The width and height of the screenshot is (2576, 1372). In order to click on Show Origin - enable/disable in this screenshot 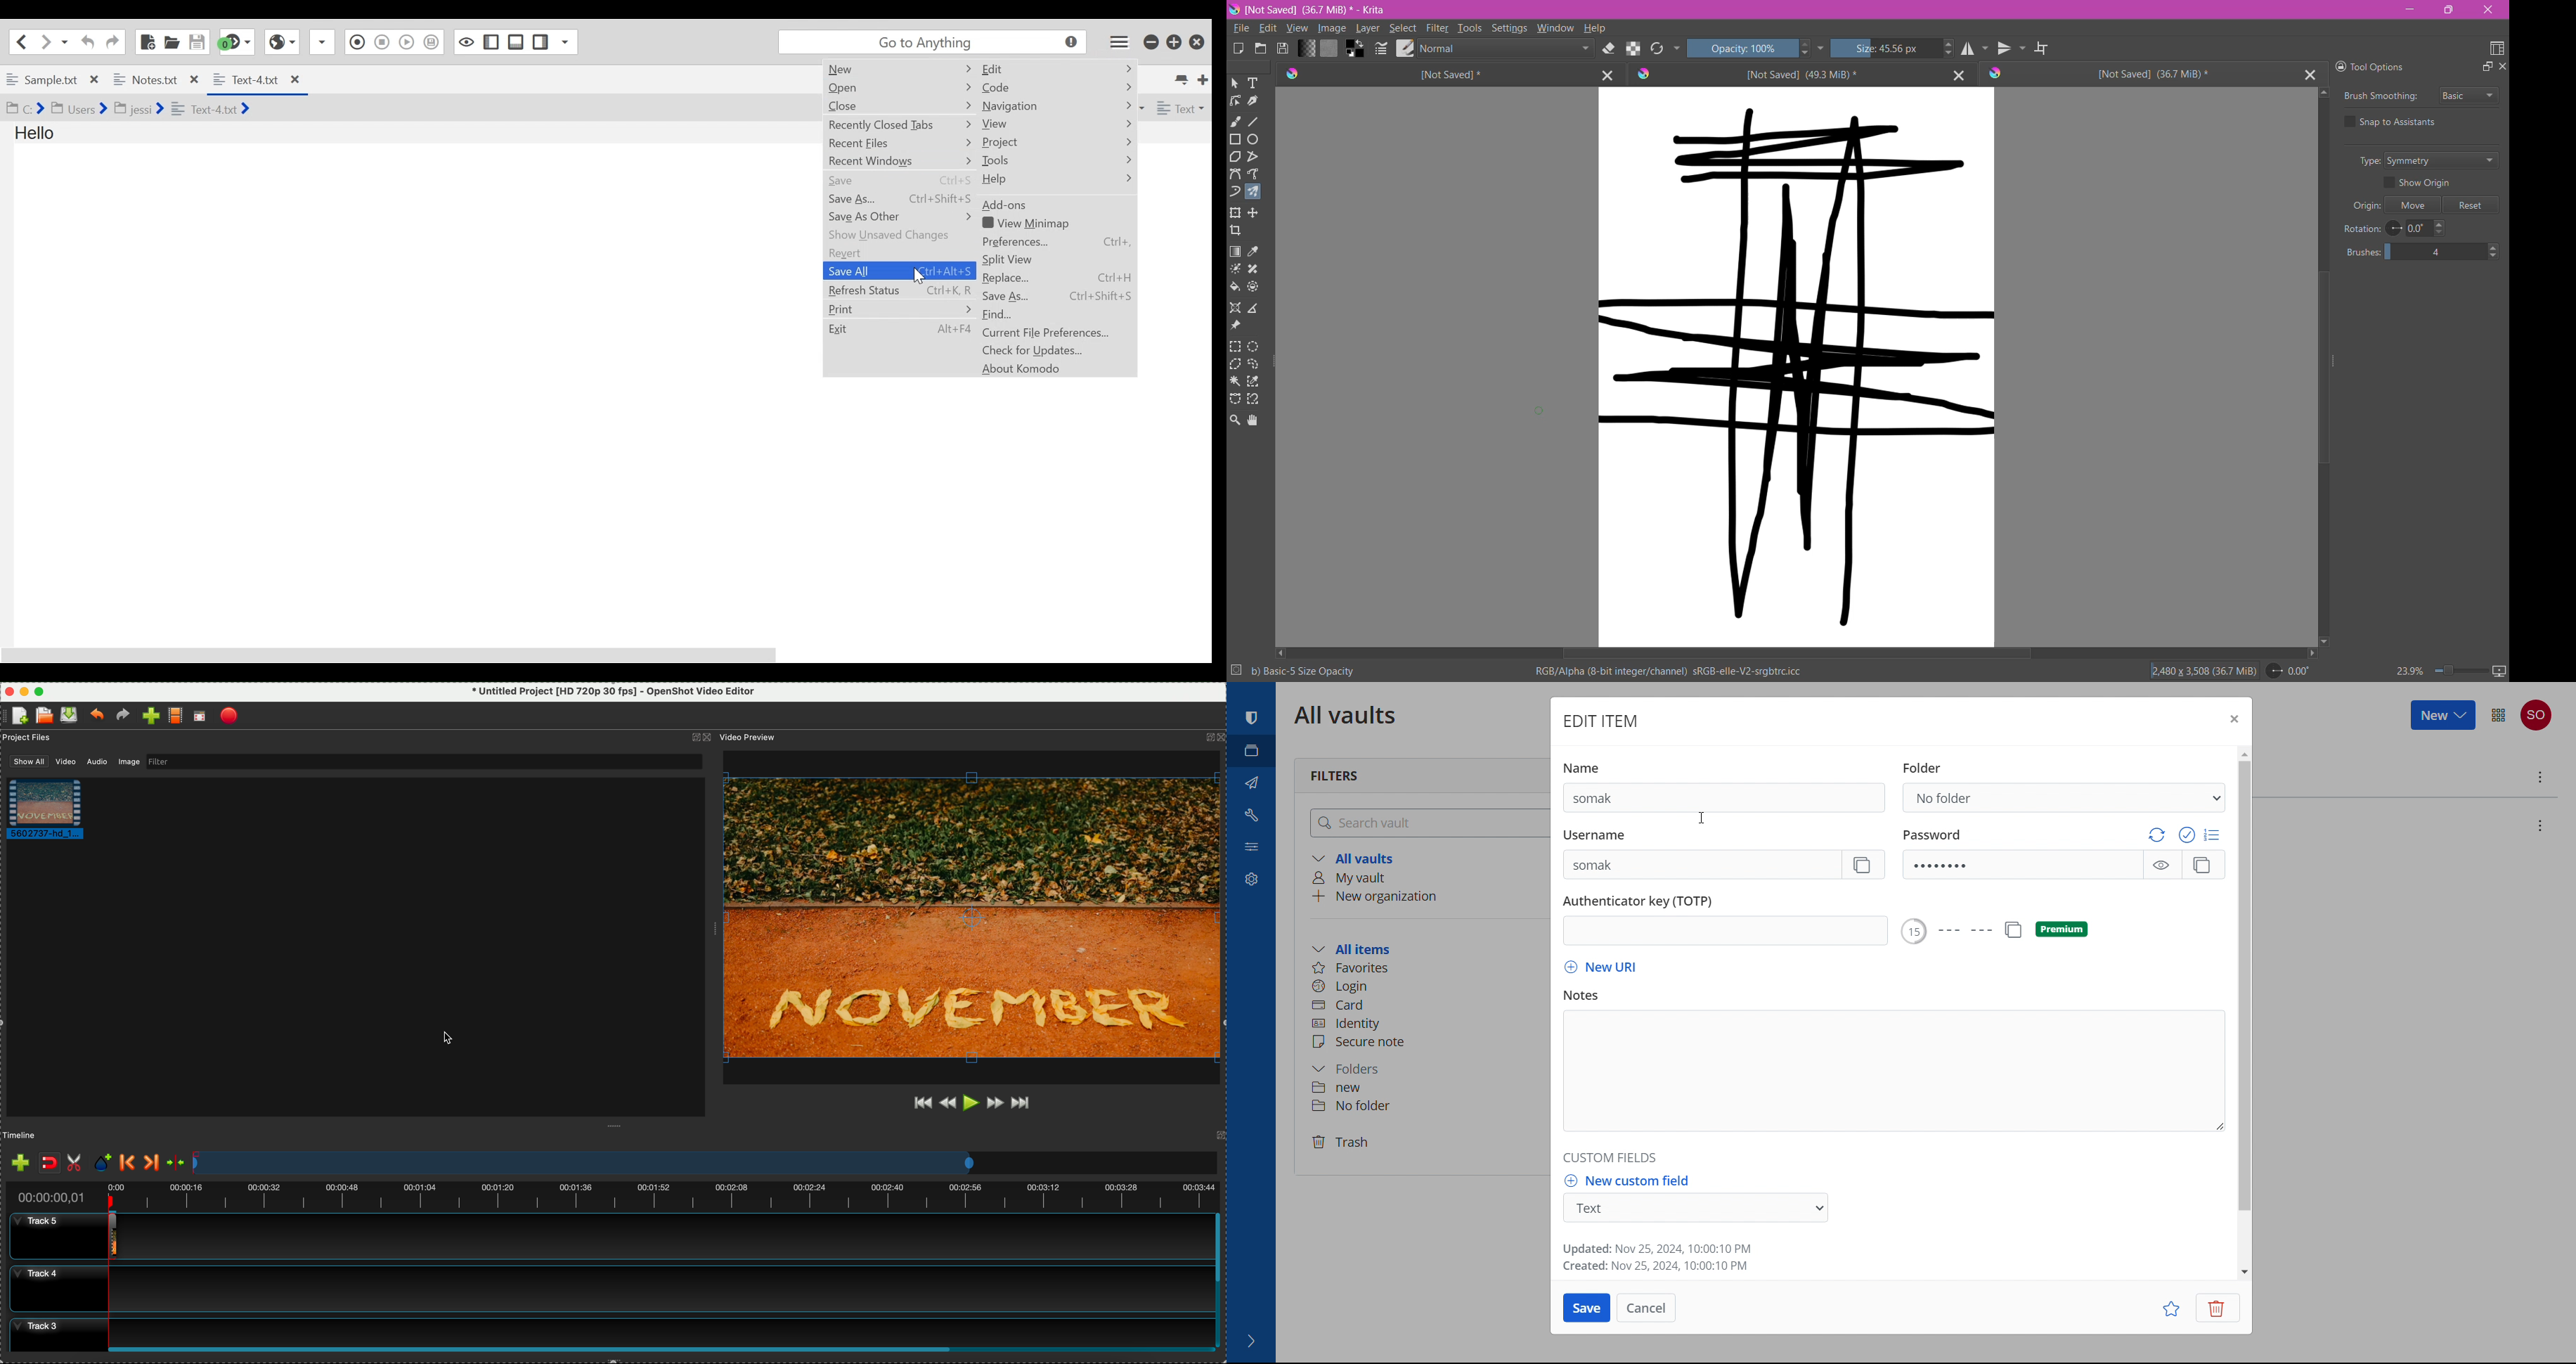, I will do `click(2422, 183)`.